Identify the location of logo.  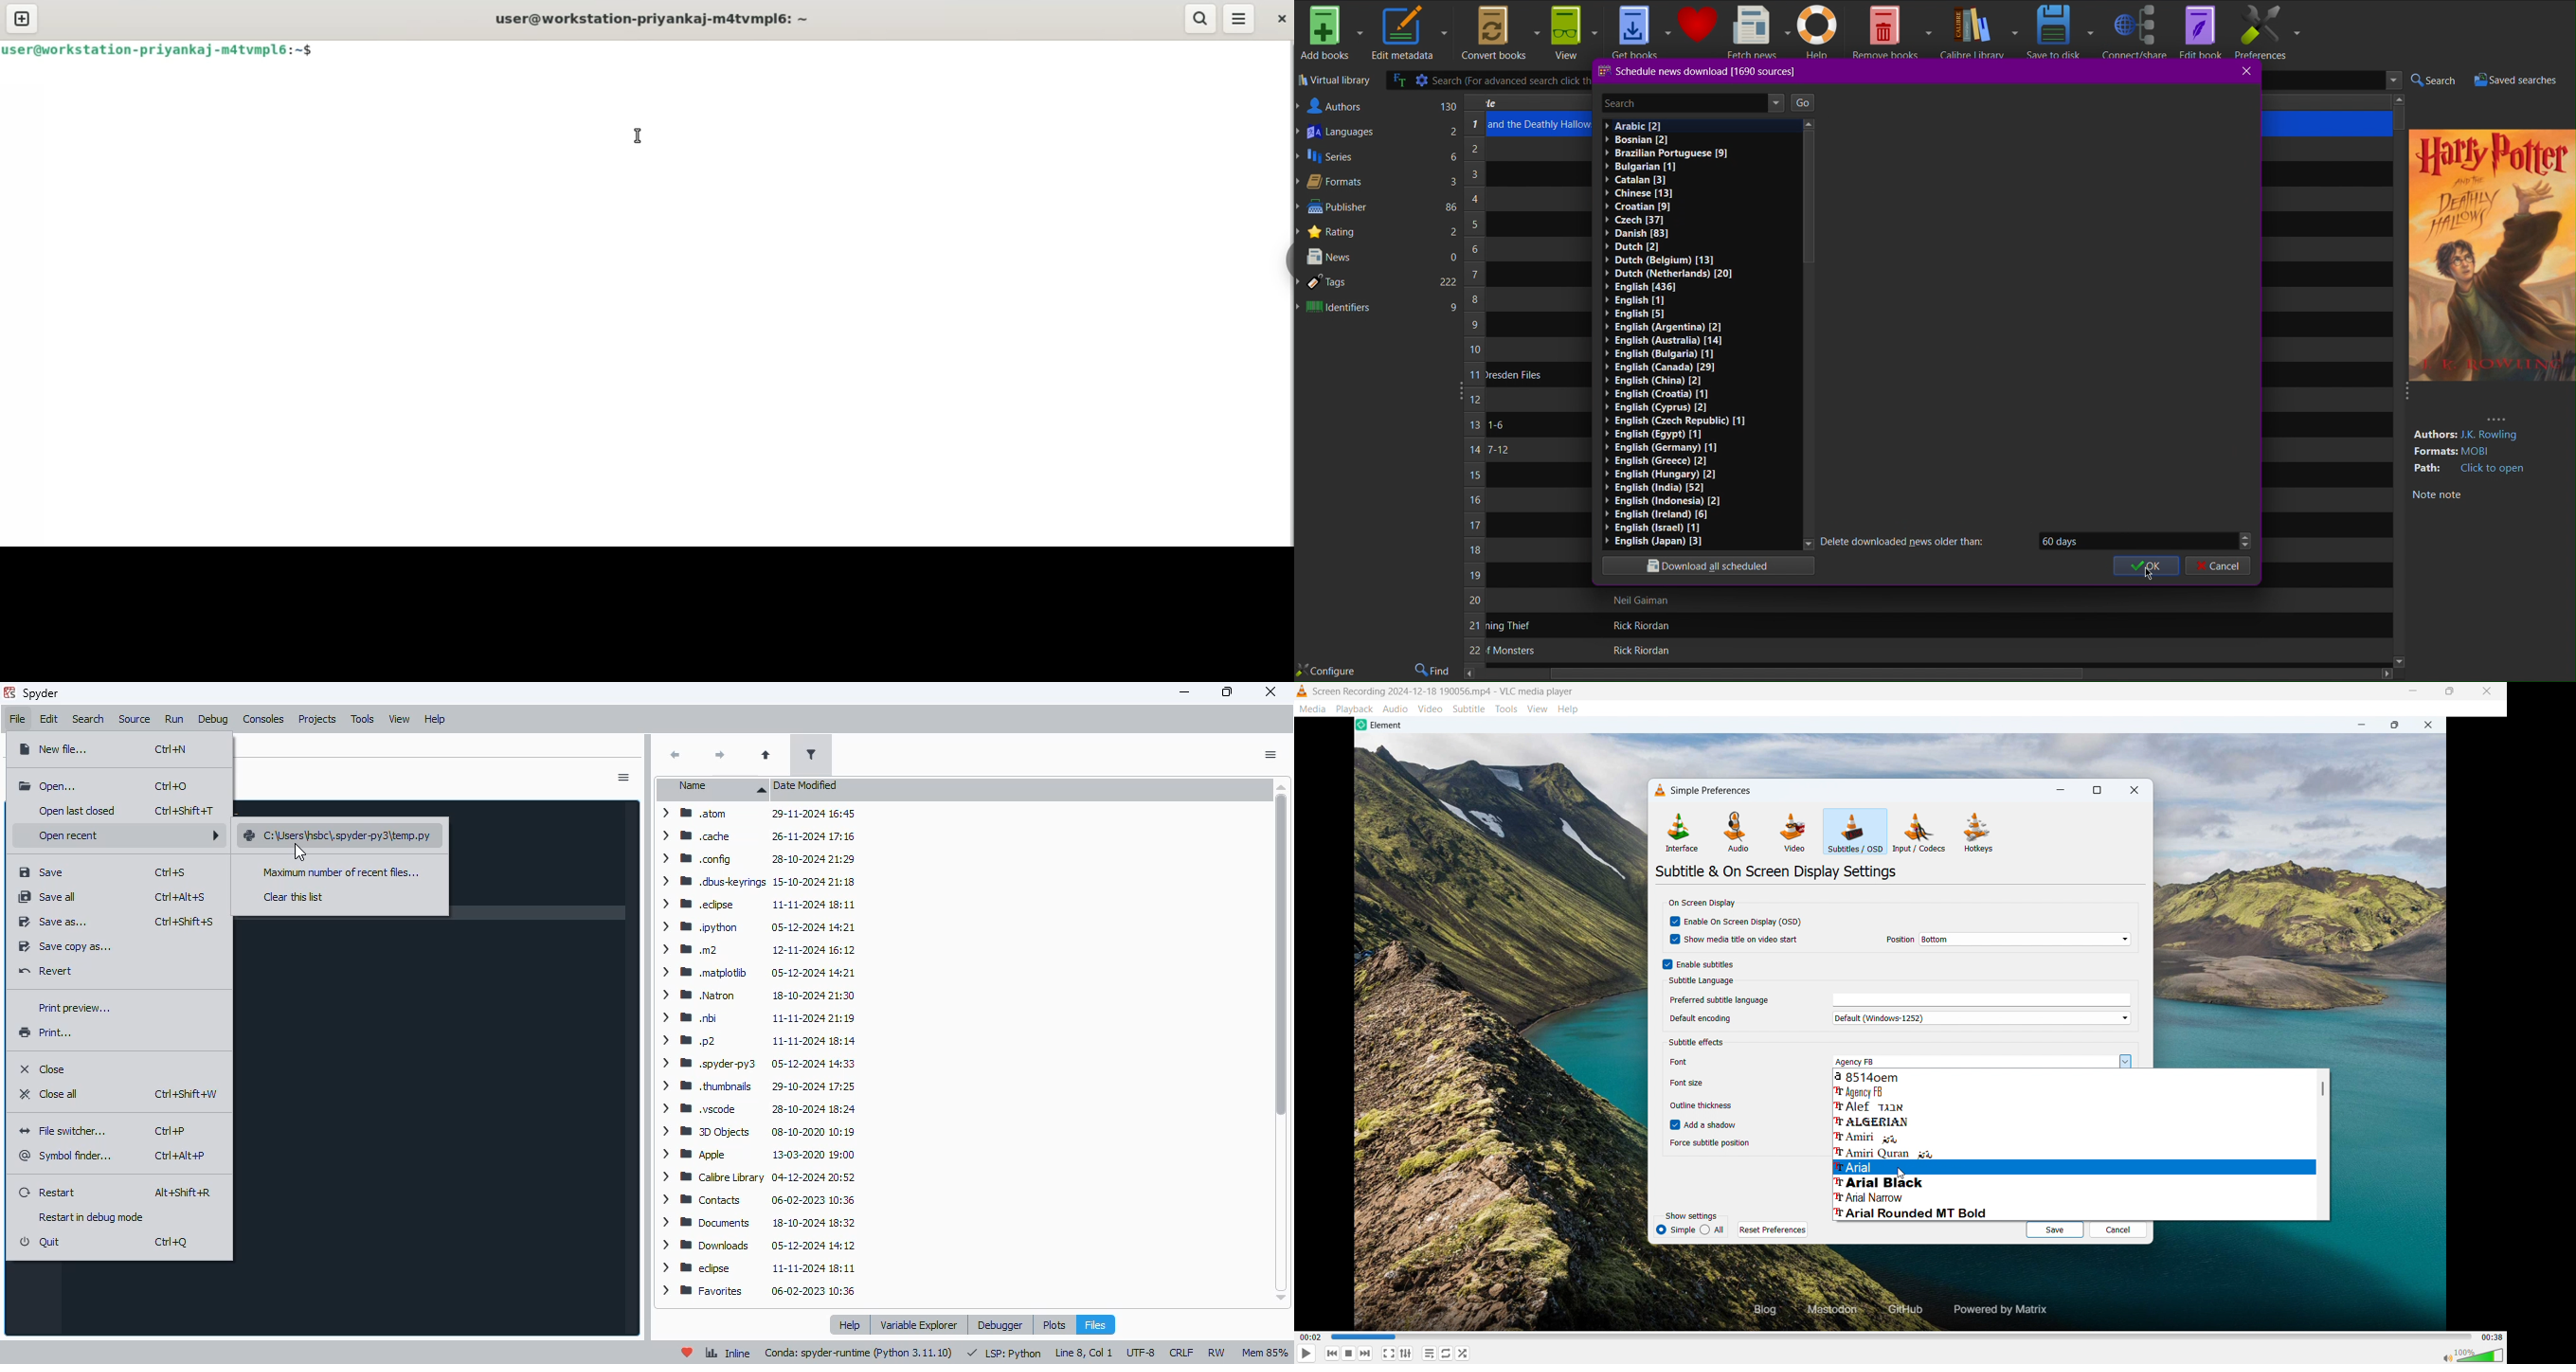
(1302, 691).